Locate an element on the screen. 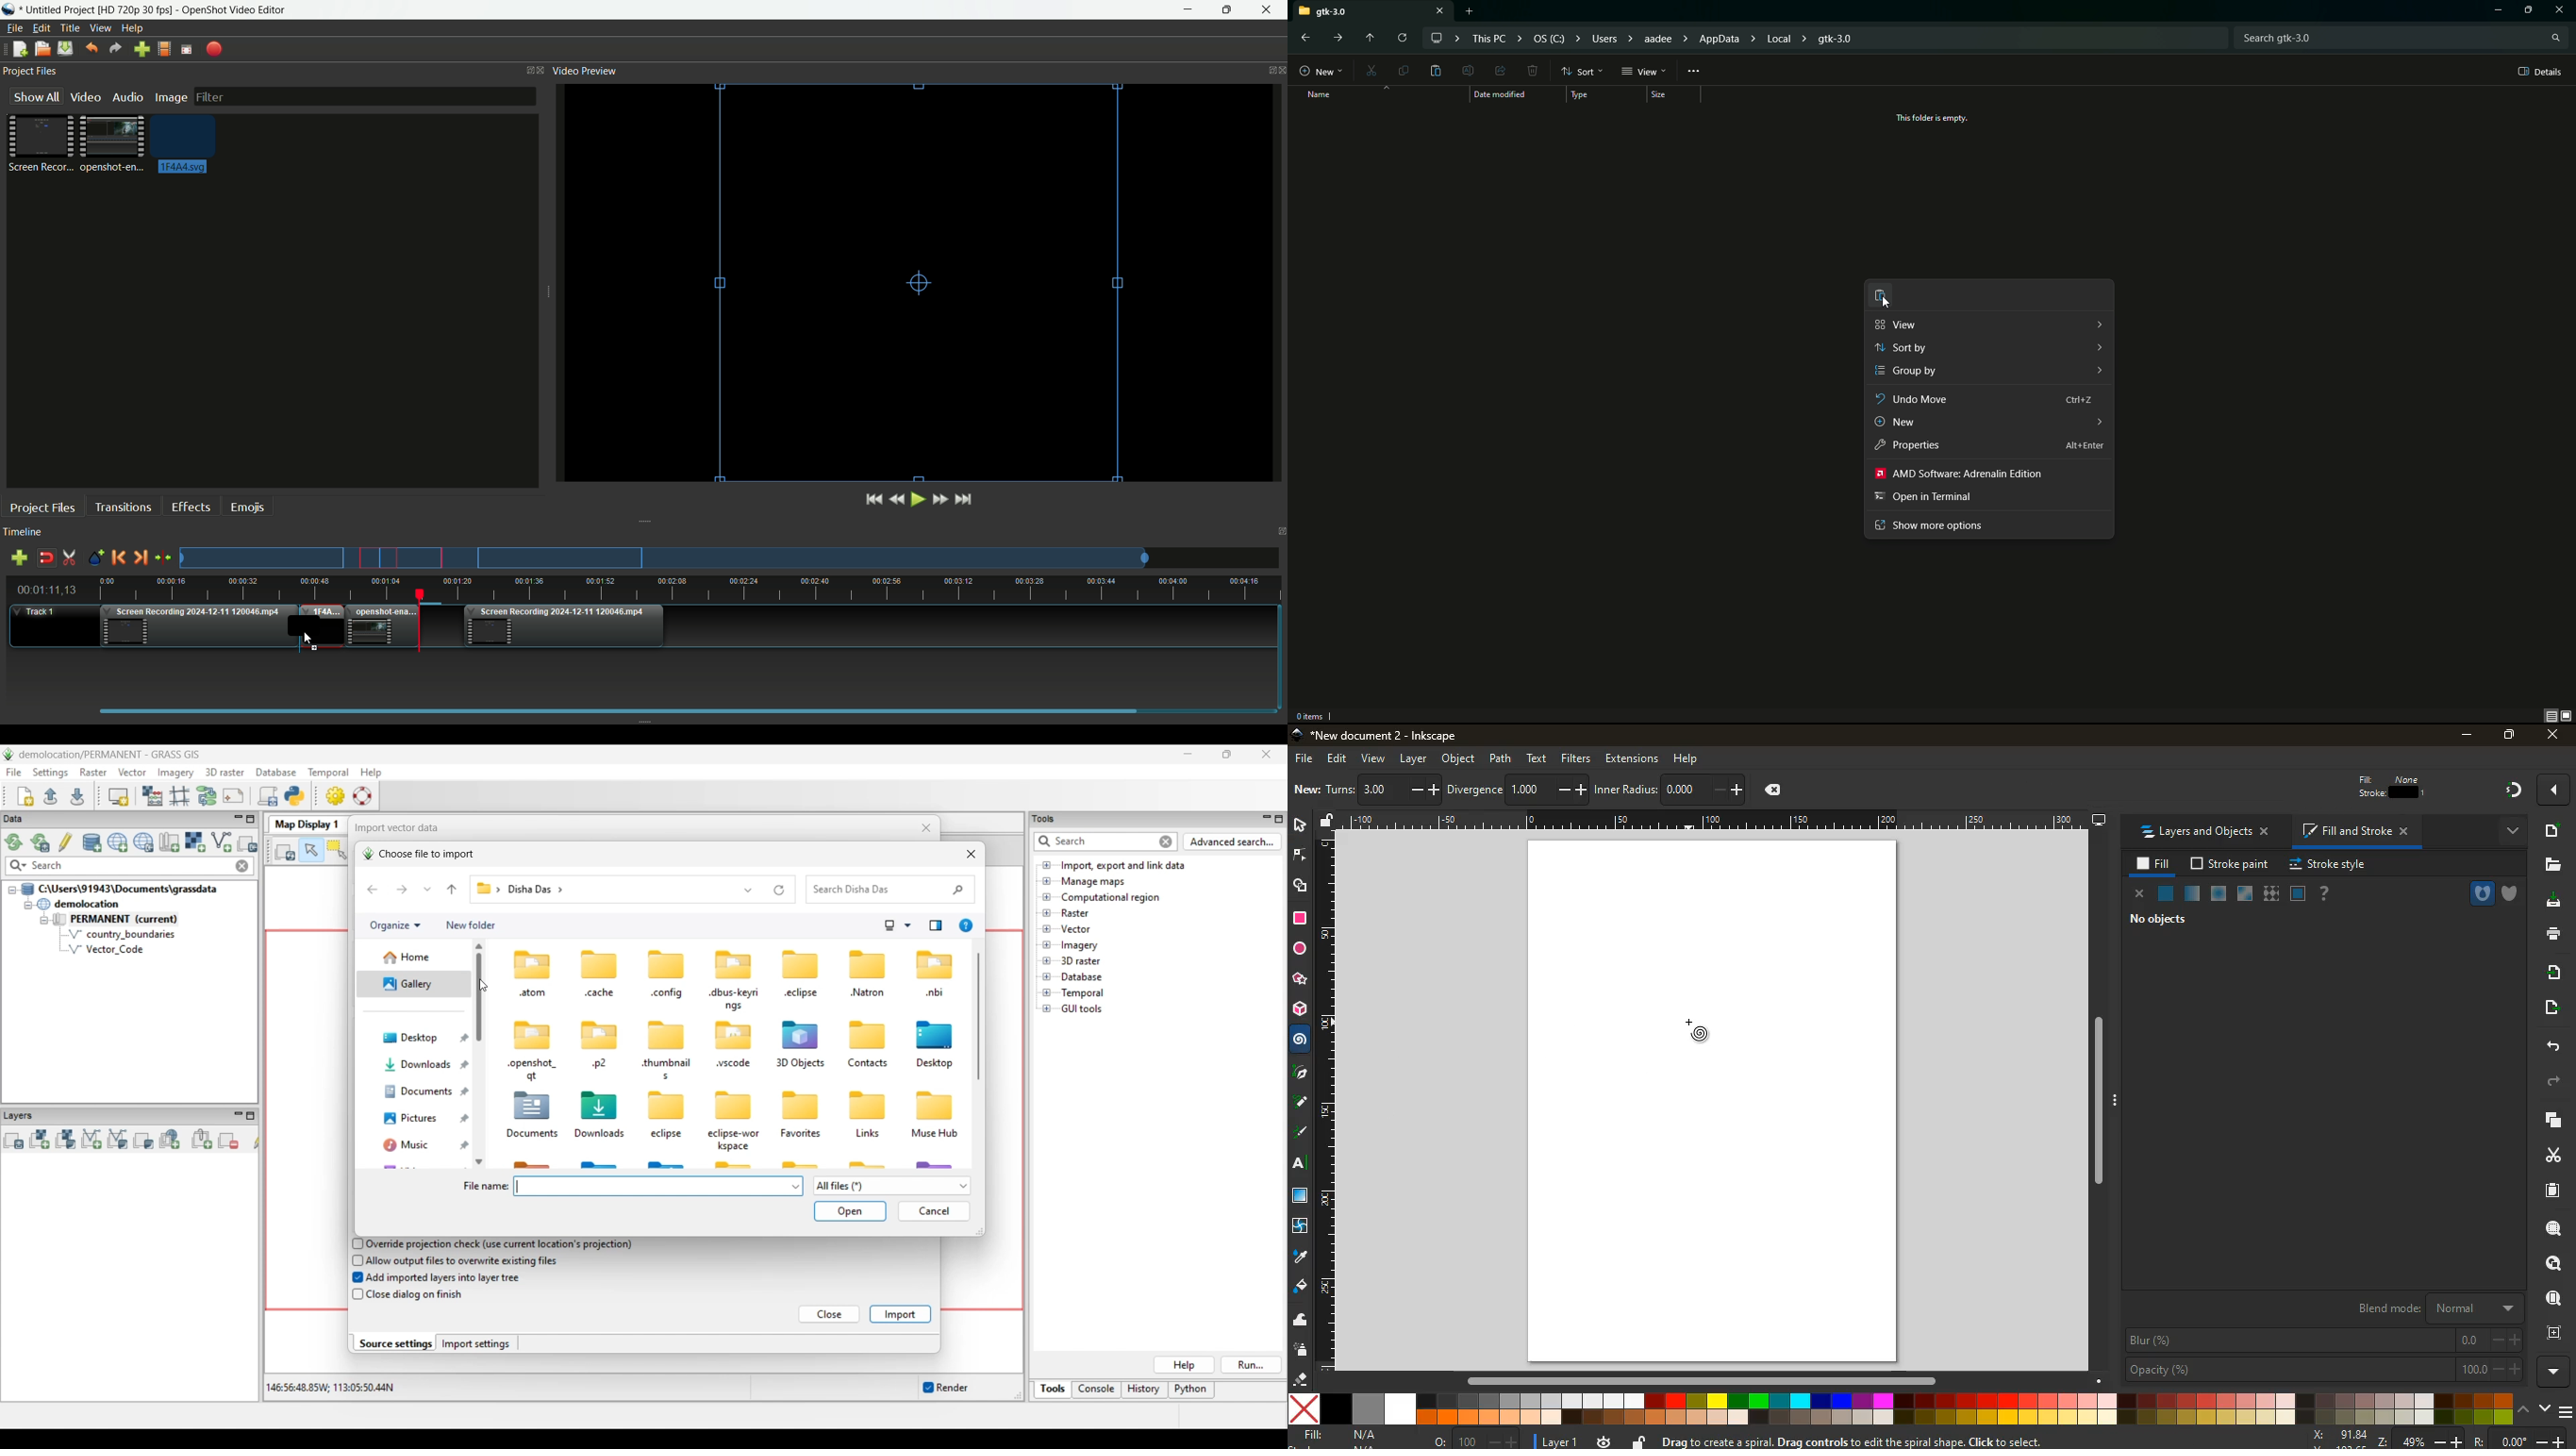 The width and height of the screenshot is (2576, 1456). View is located at coordinates (1645, 72).